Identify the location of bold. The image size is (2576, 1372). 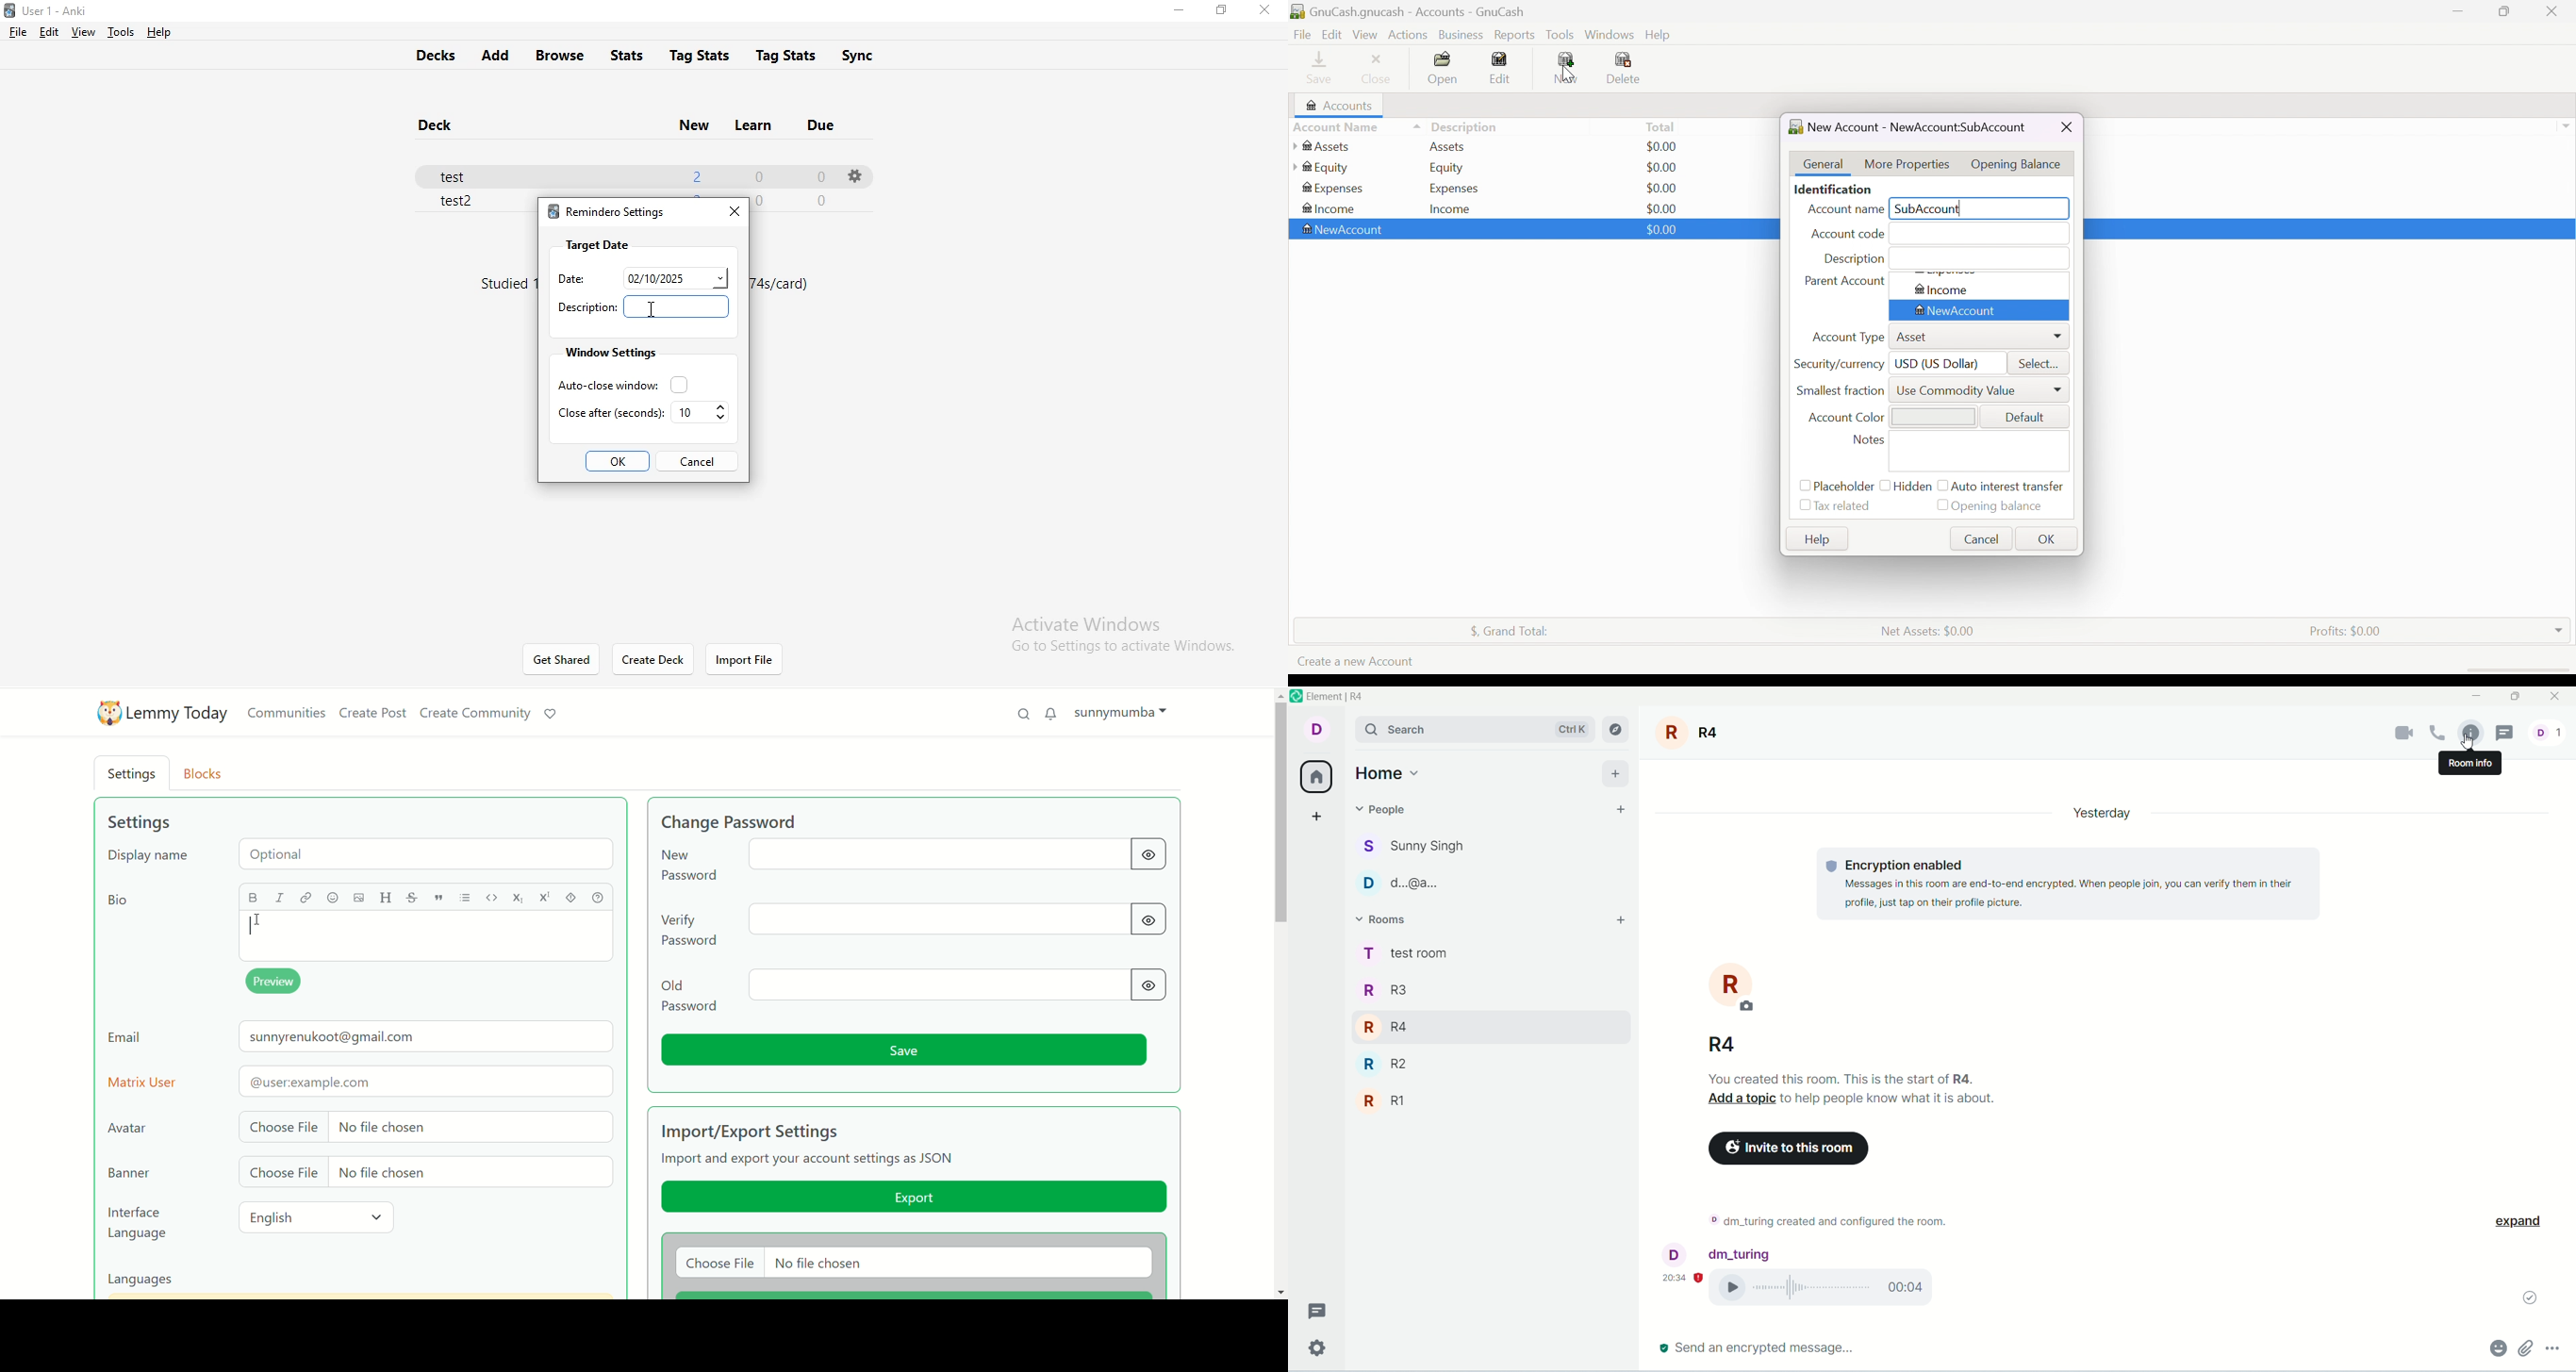
(254, 896).